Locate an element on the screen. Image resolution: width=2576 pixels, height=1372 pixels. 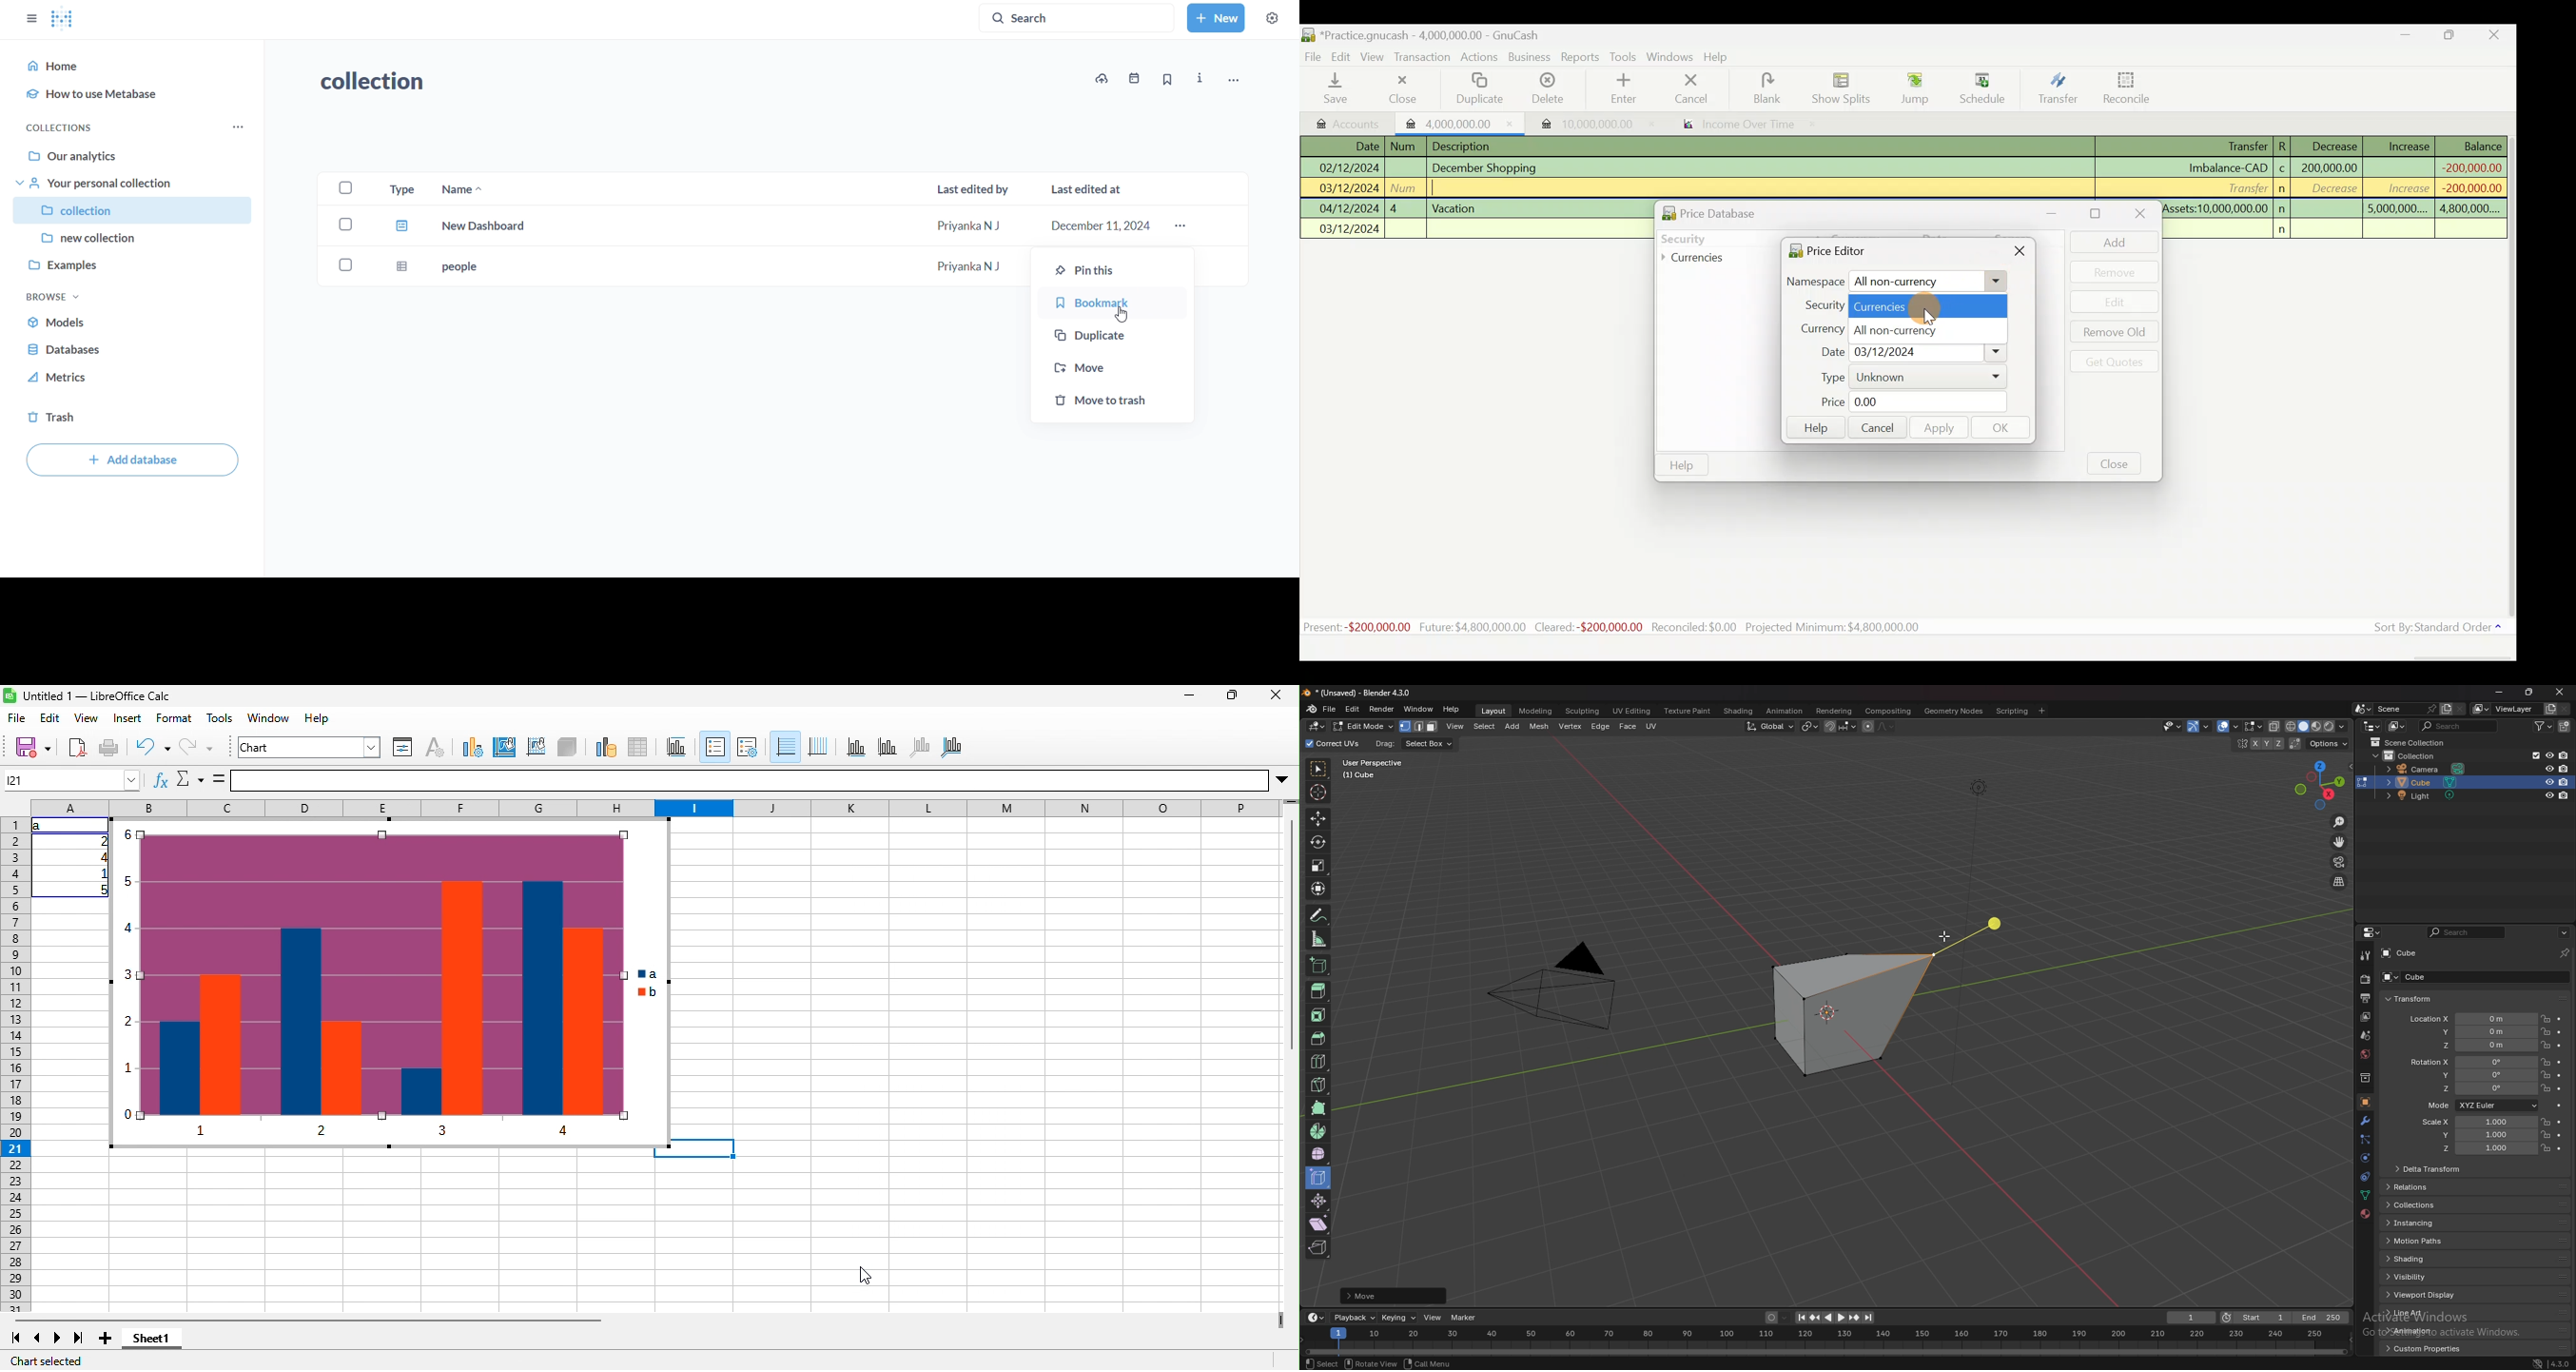
rendering is located at coordinates (1835, 711).